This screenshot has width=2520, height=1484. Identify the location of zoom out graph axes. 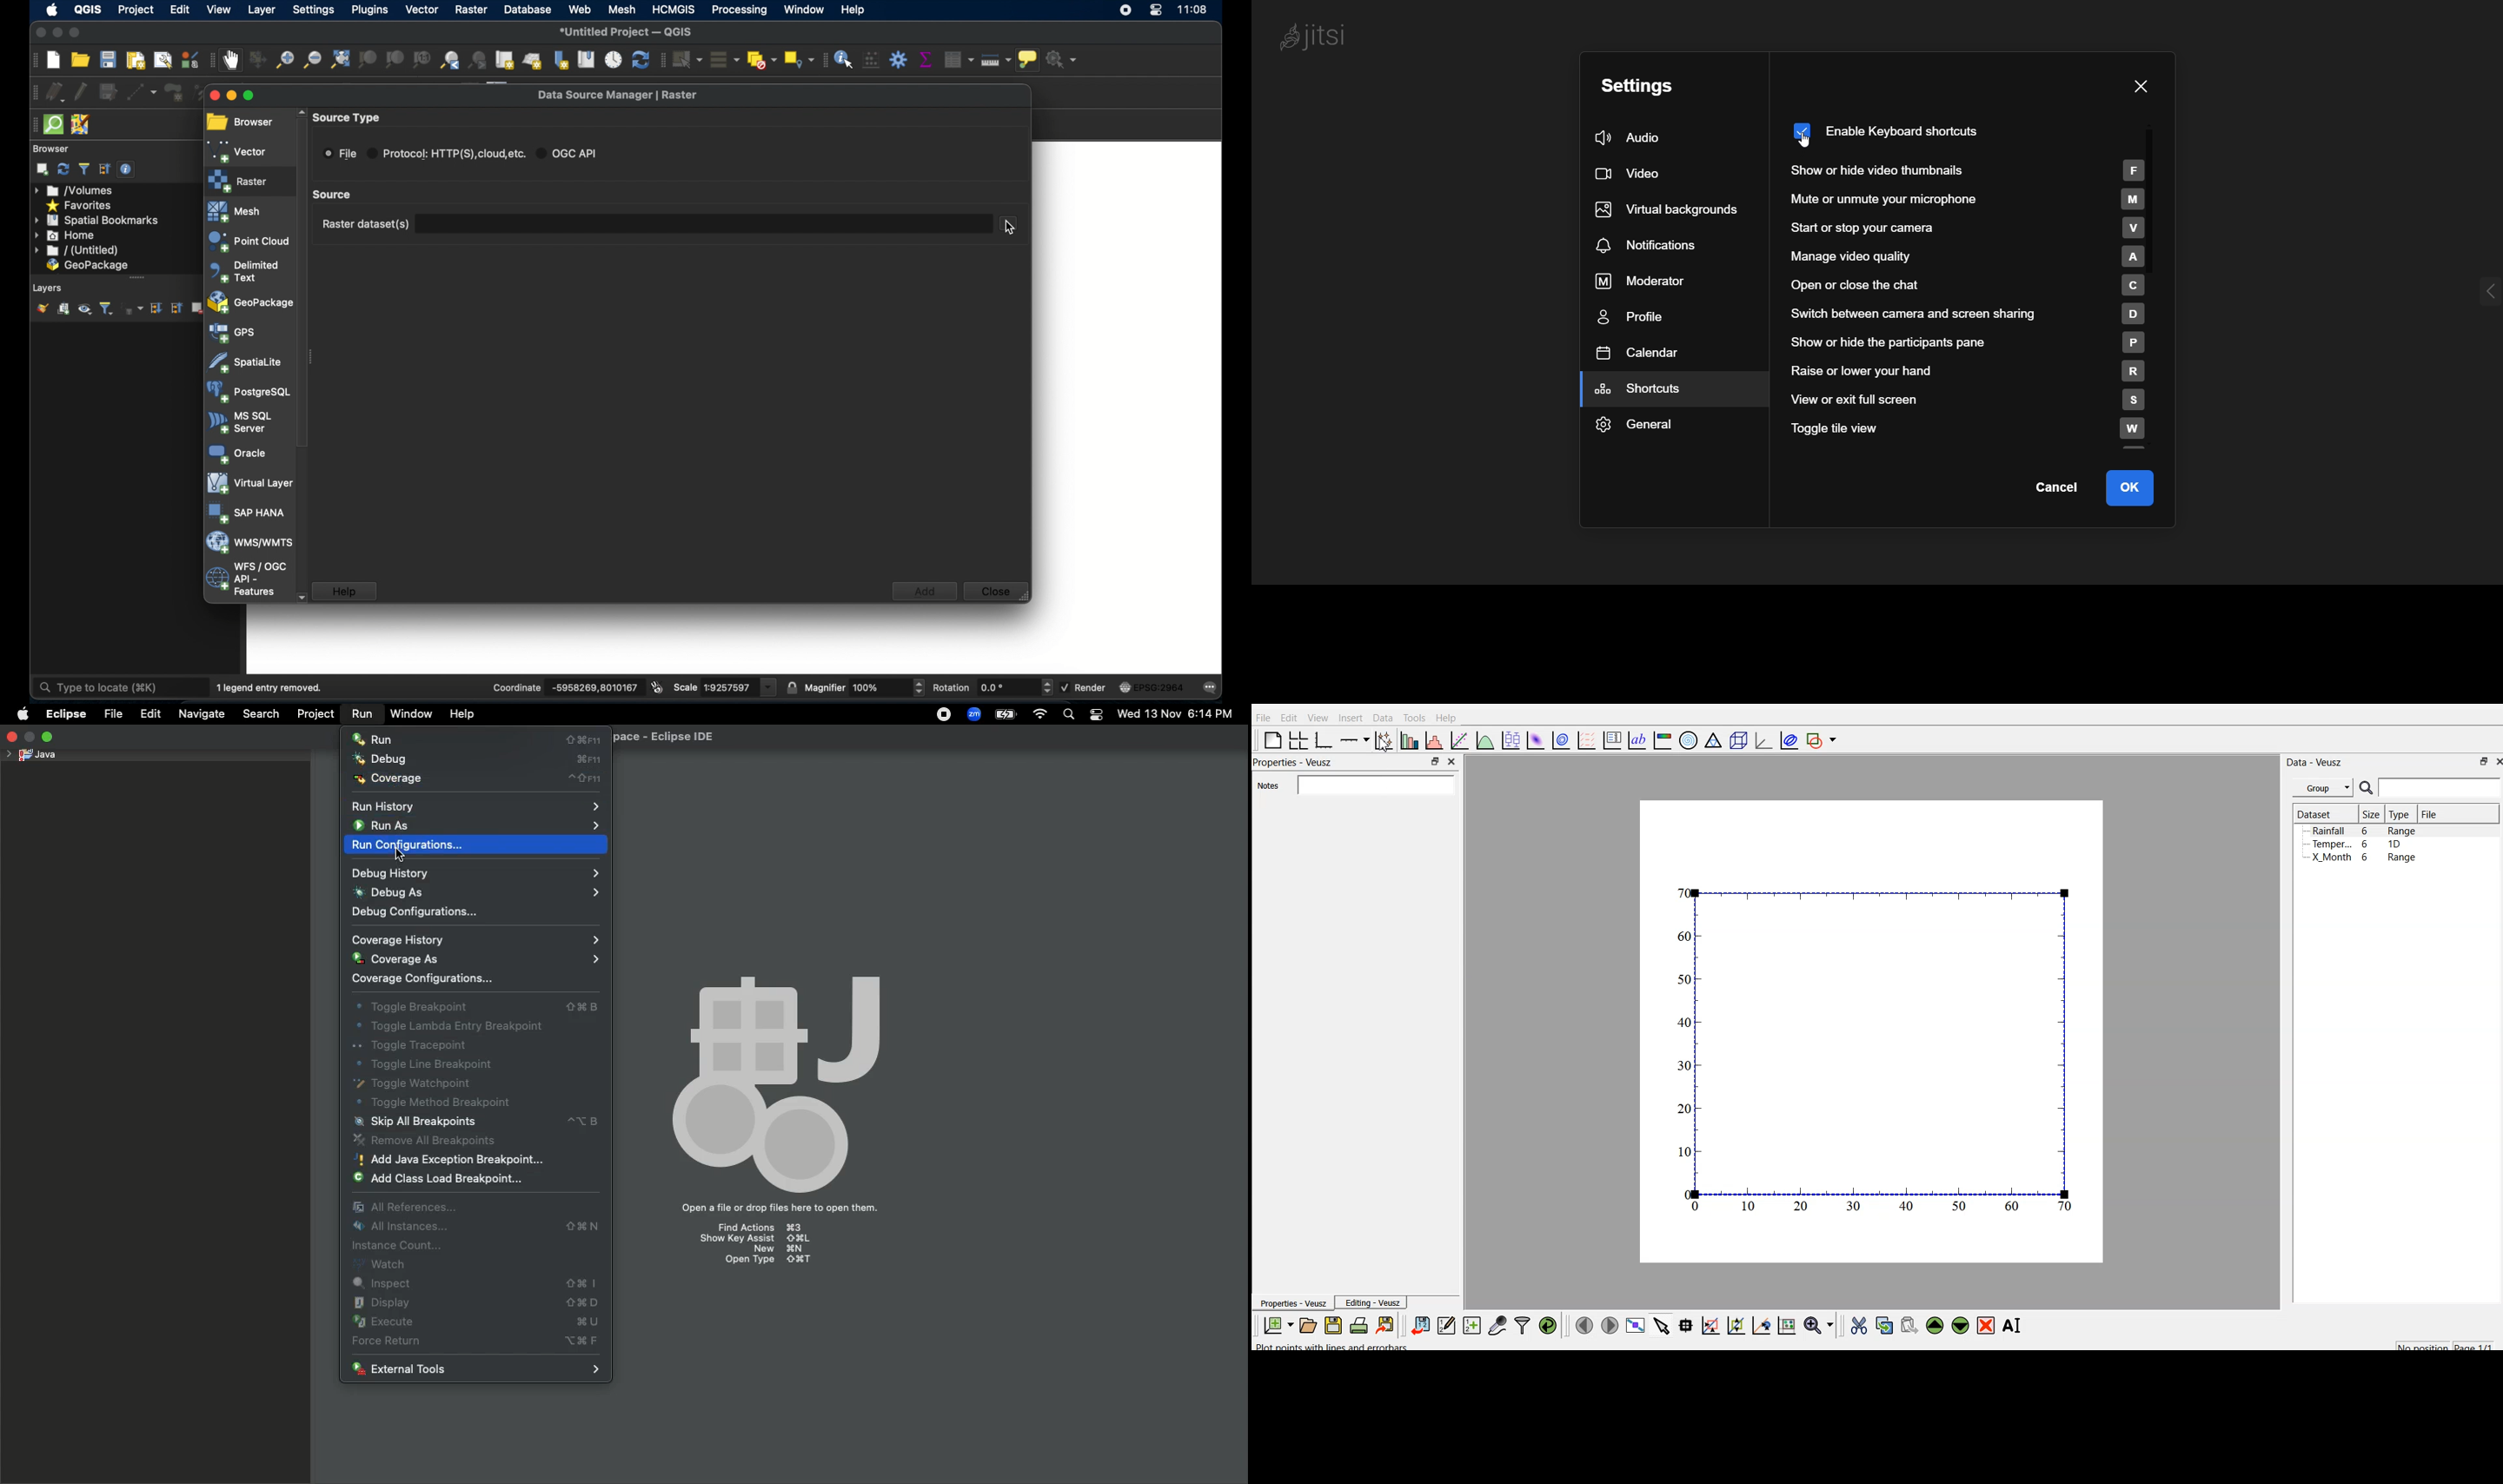
(1760, 1326).